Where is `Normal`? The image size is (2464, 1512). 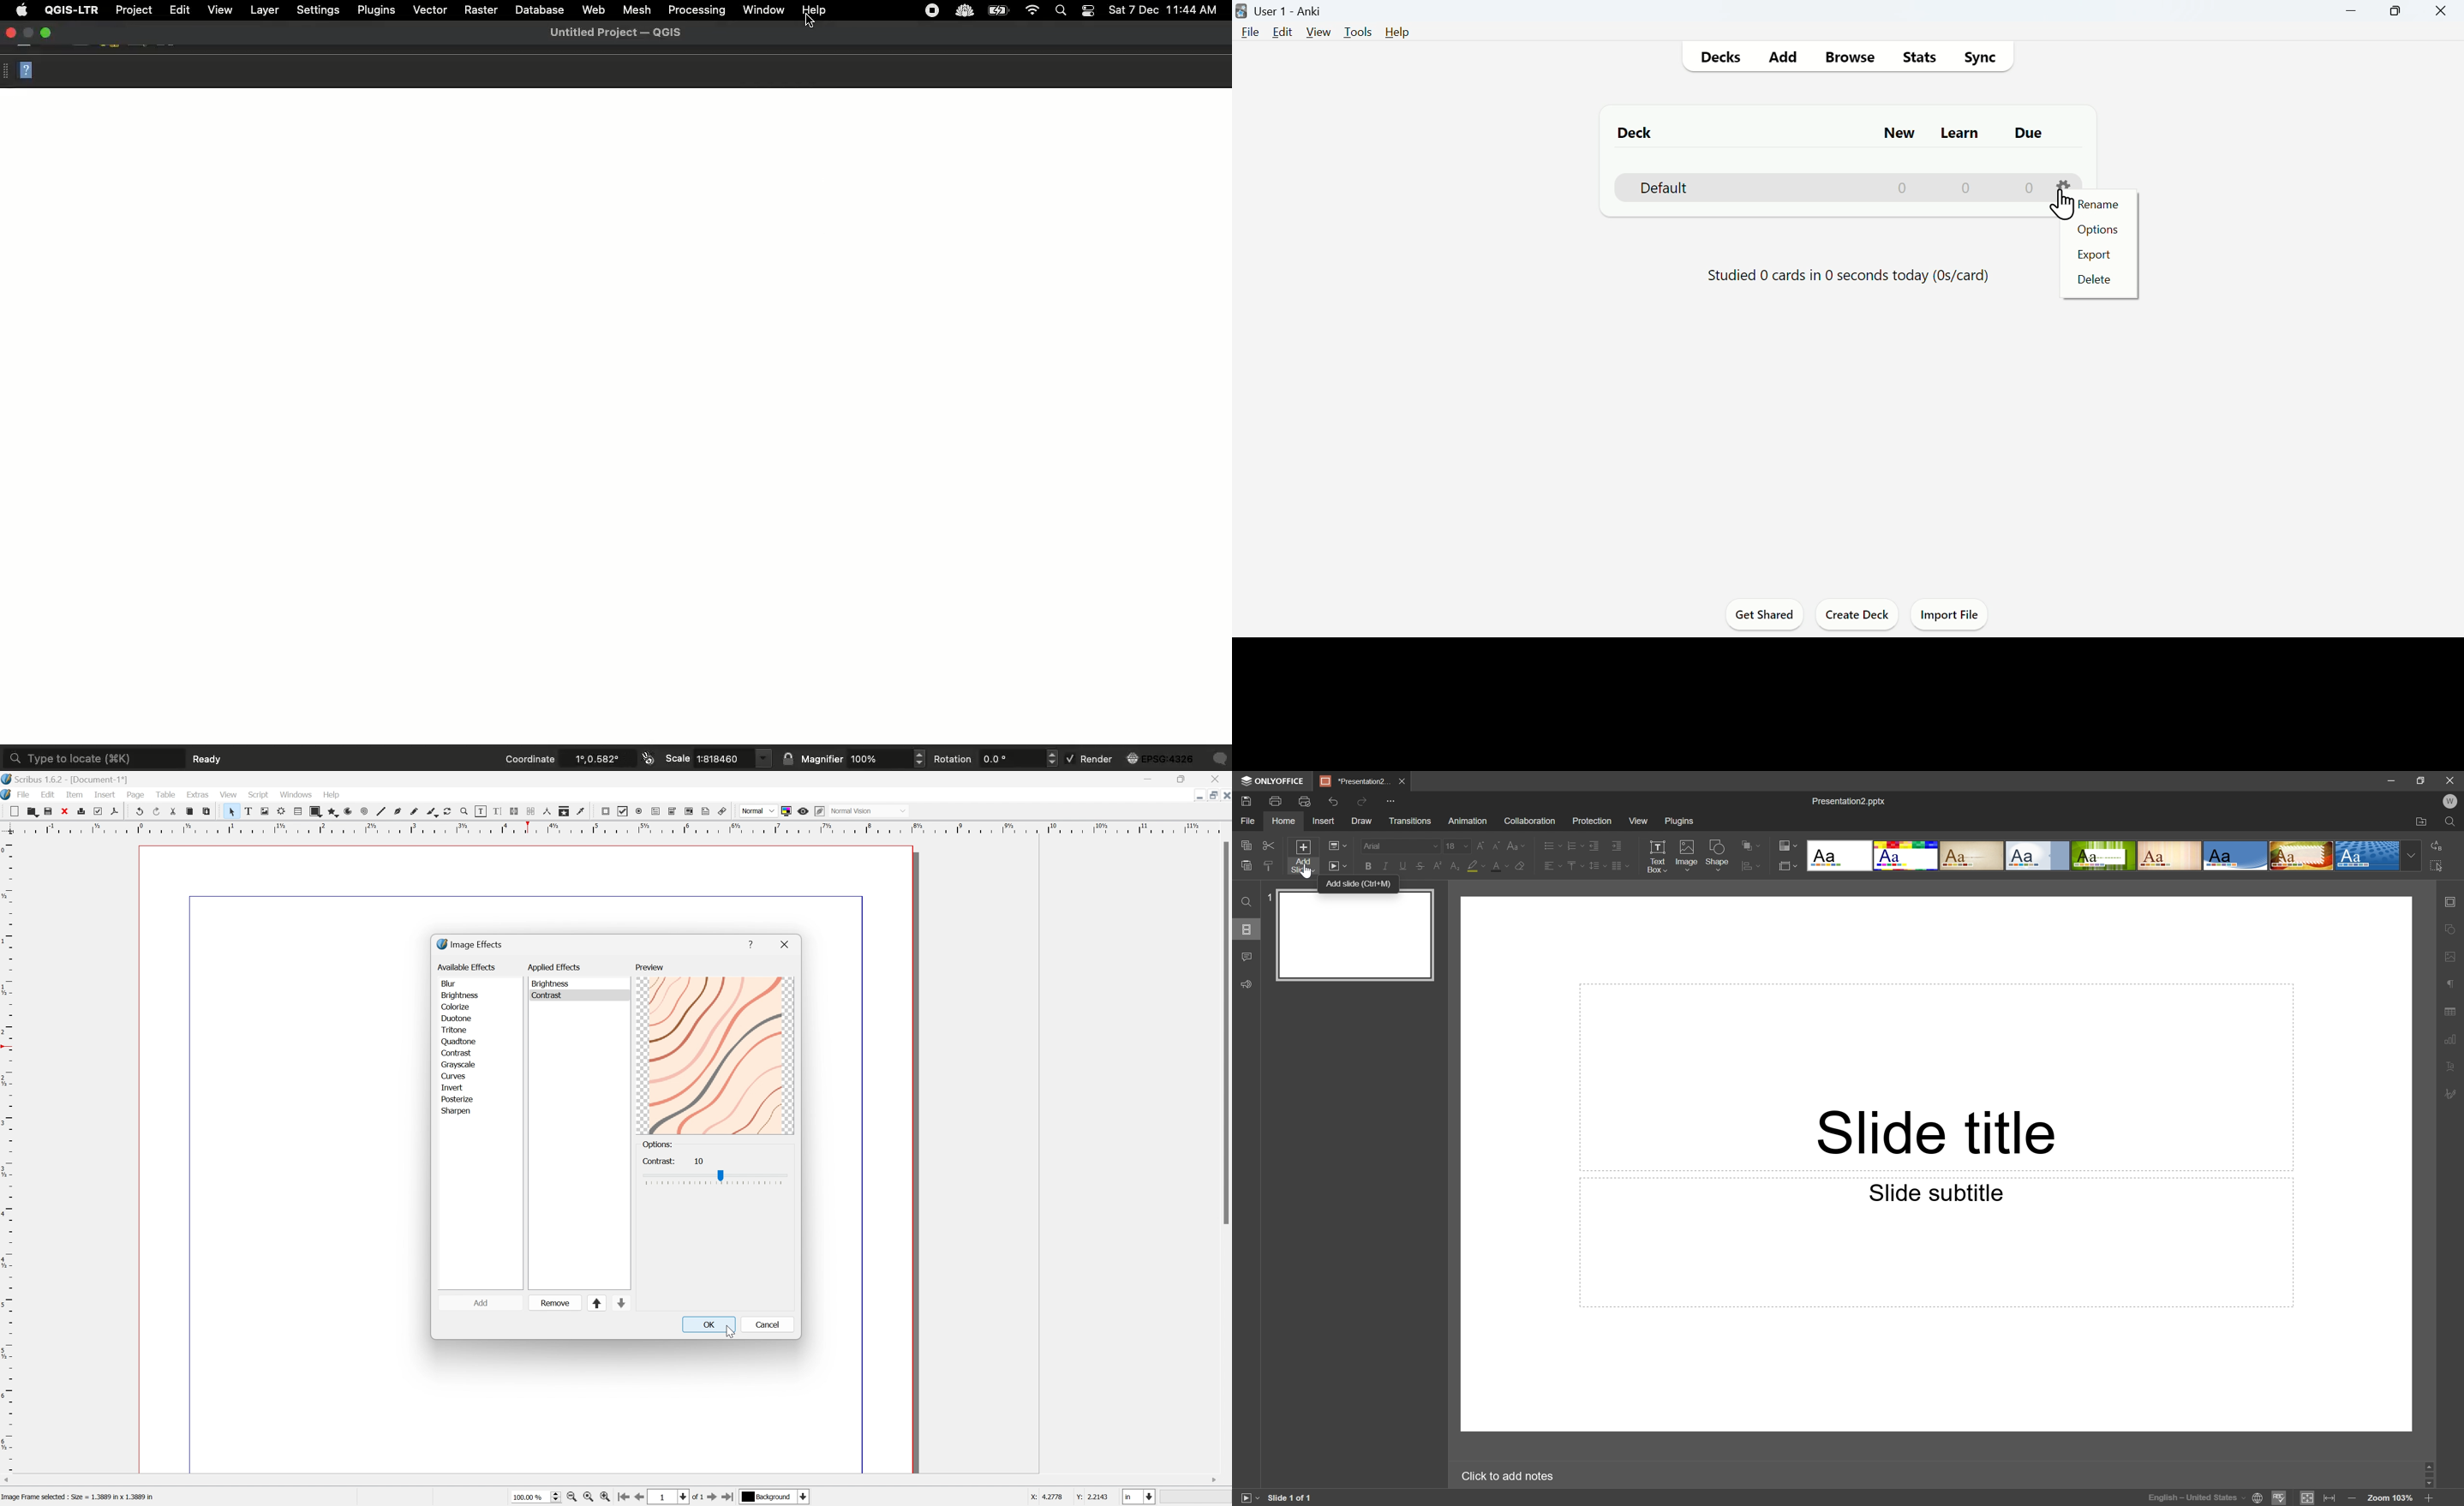 Normal is located at coordinates (757, 811).